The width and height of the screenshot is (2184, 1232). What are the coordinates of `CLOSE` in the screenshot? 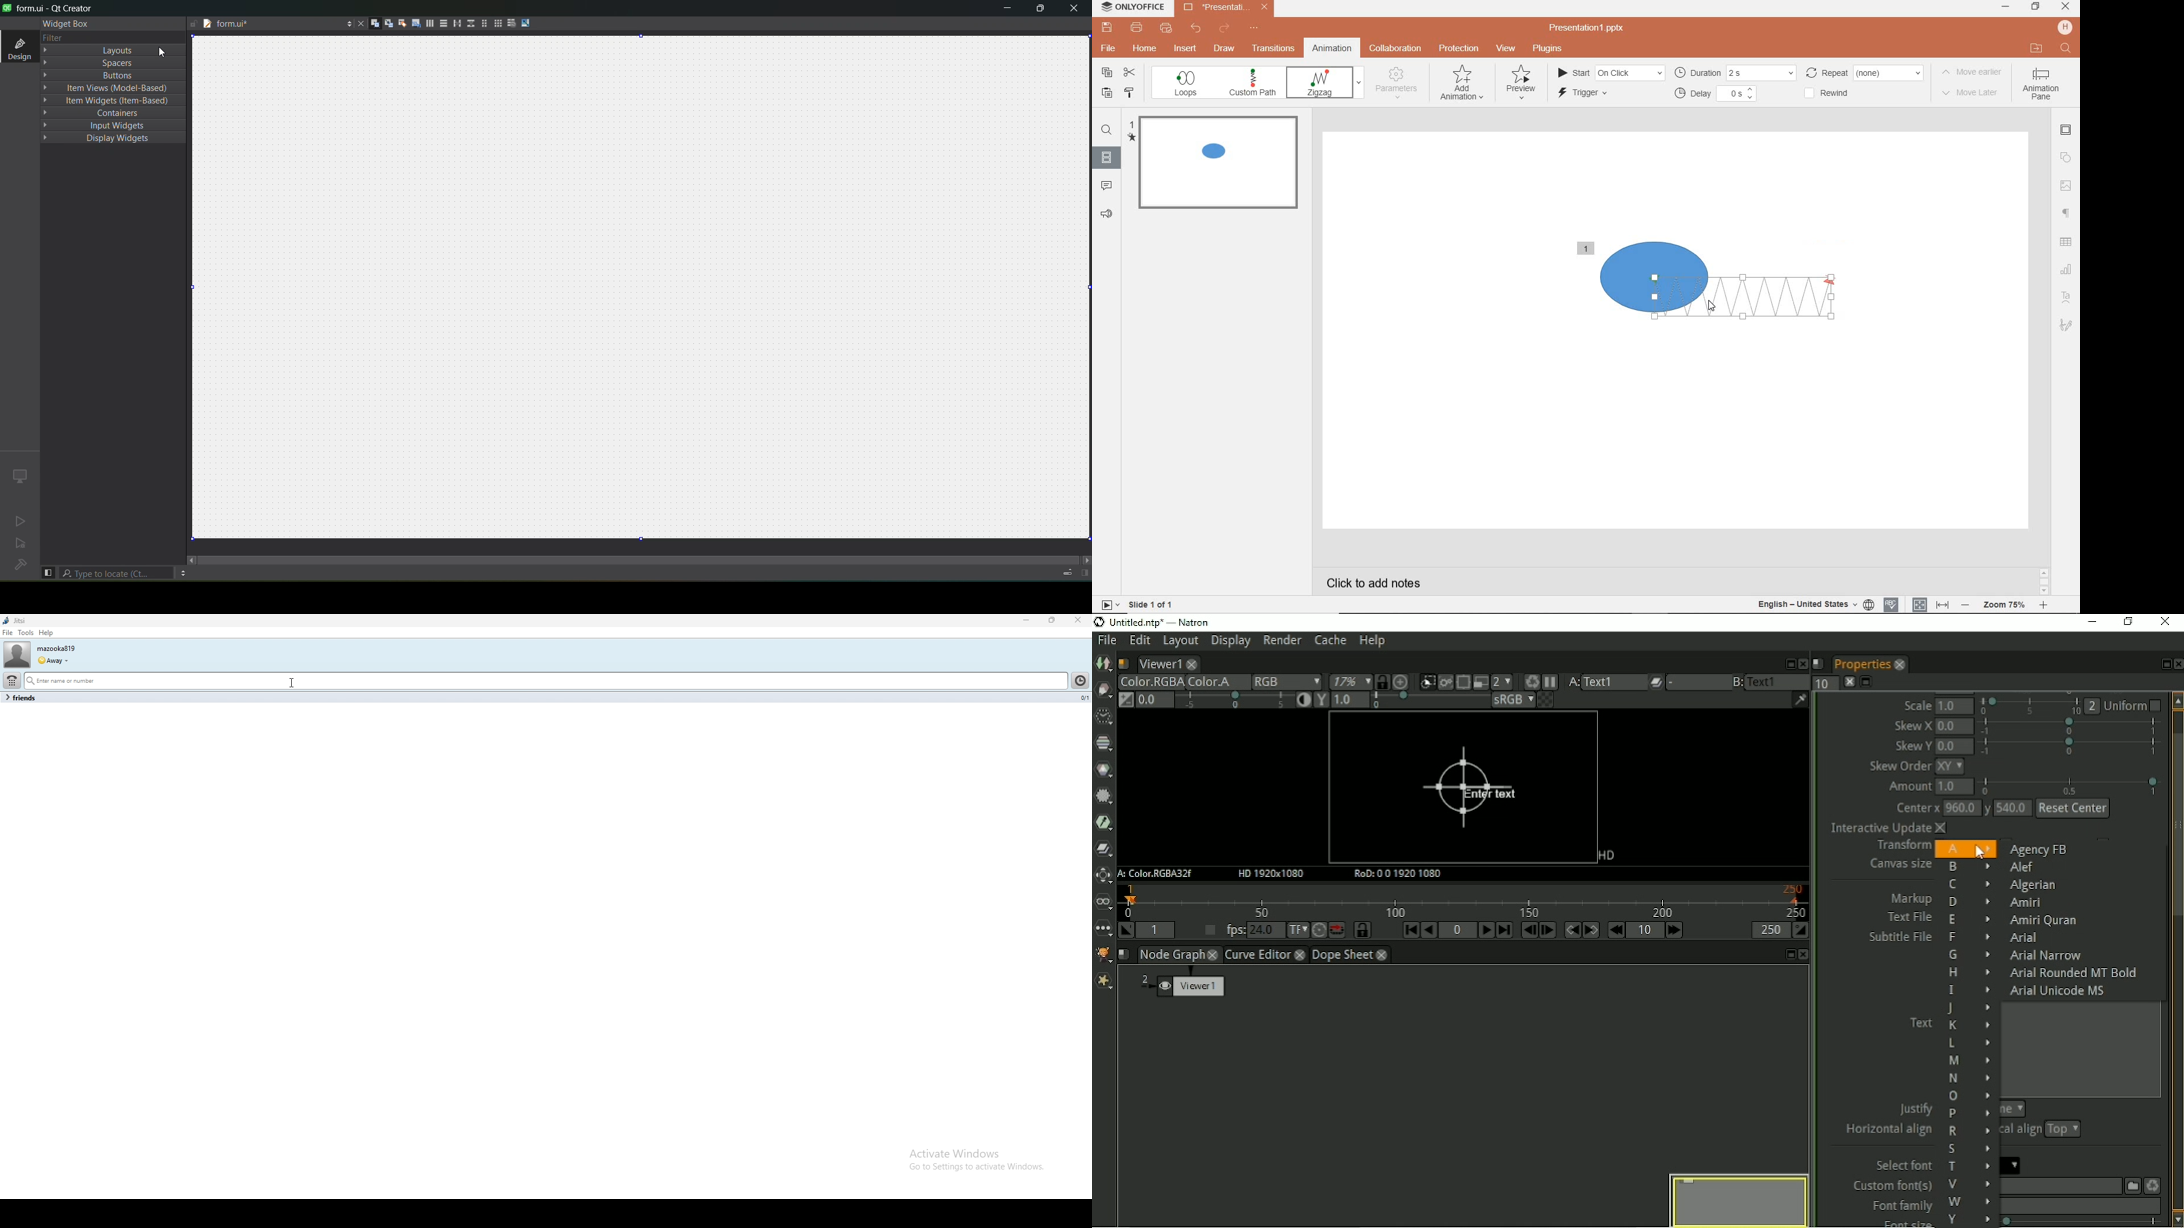 It's located at (2065, 6).